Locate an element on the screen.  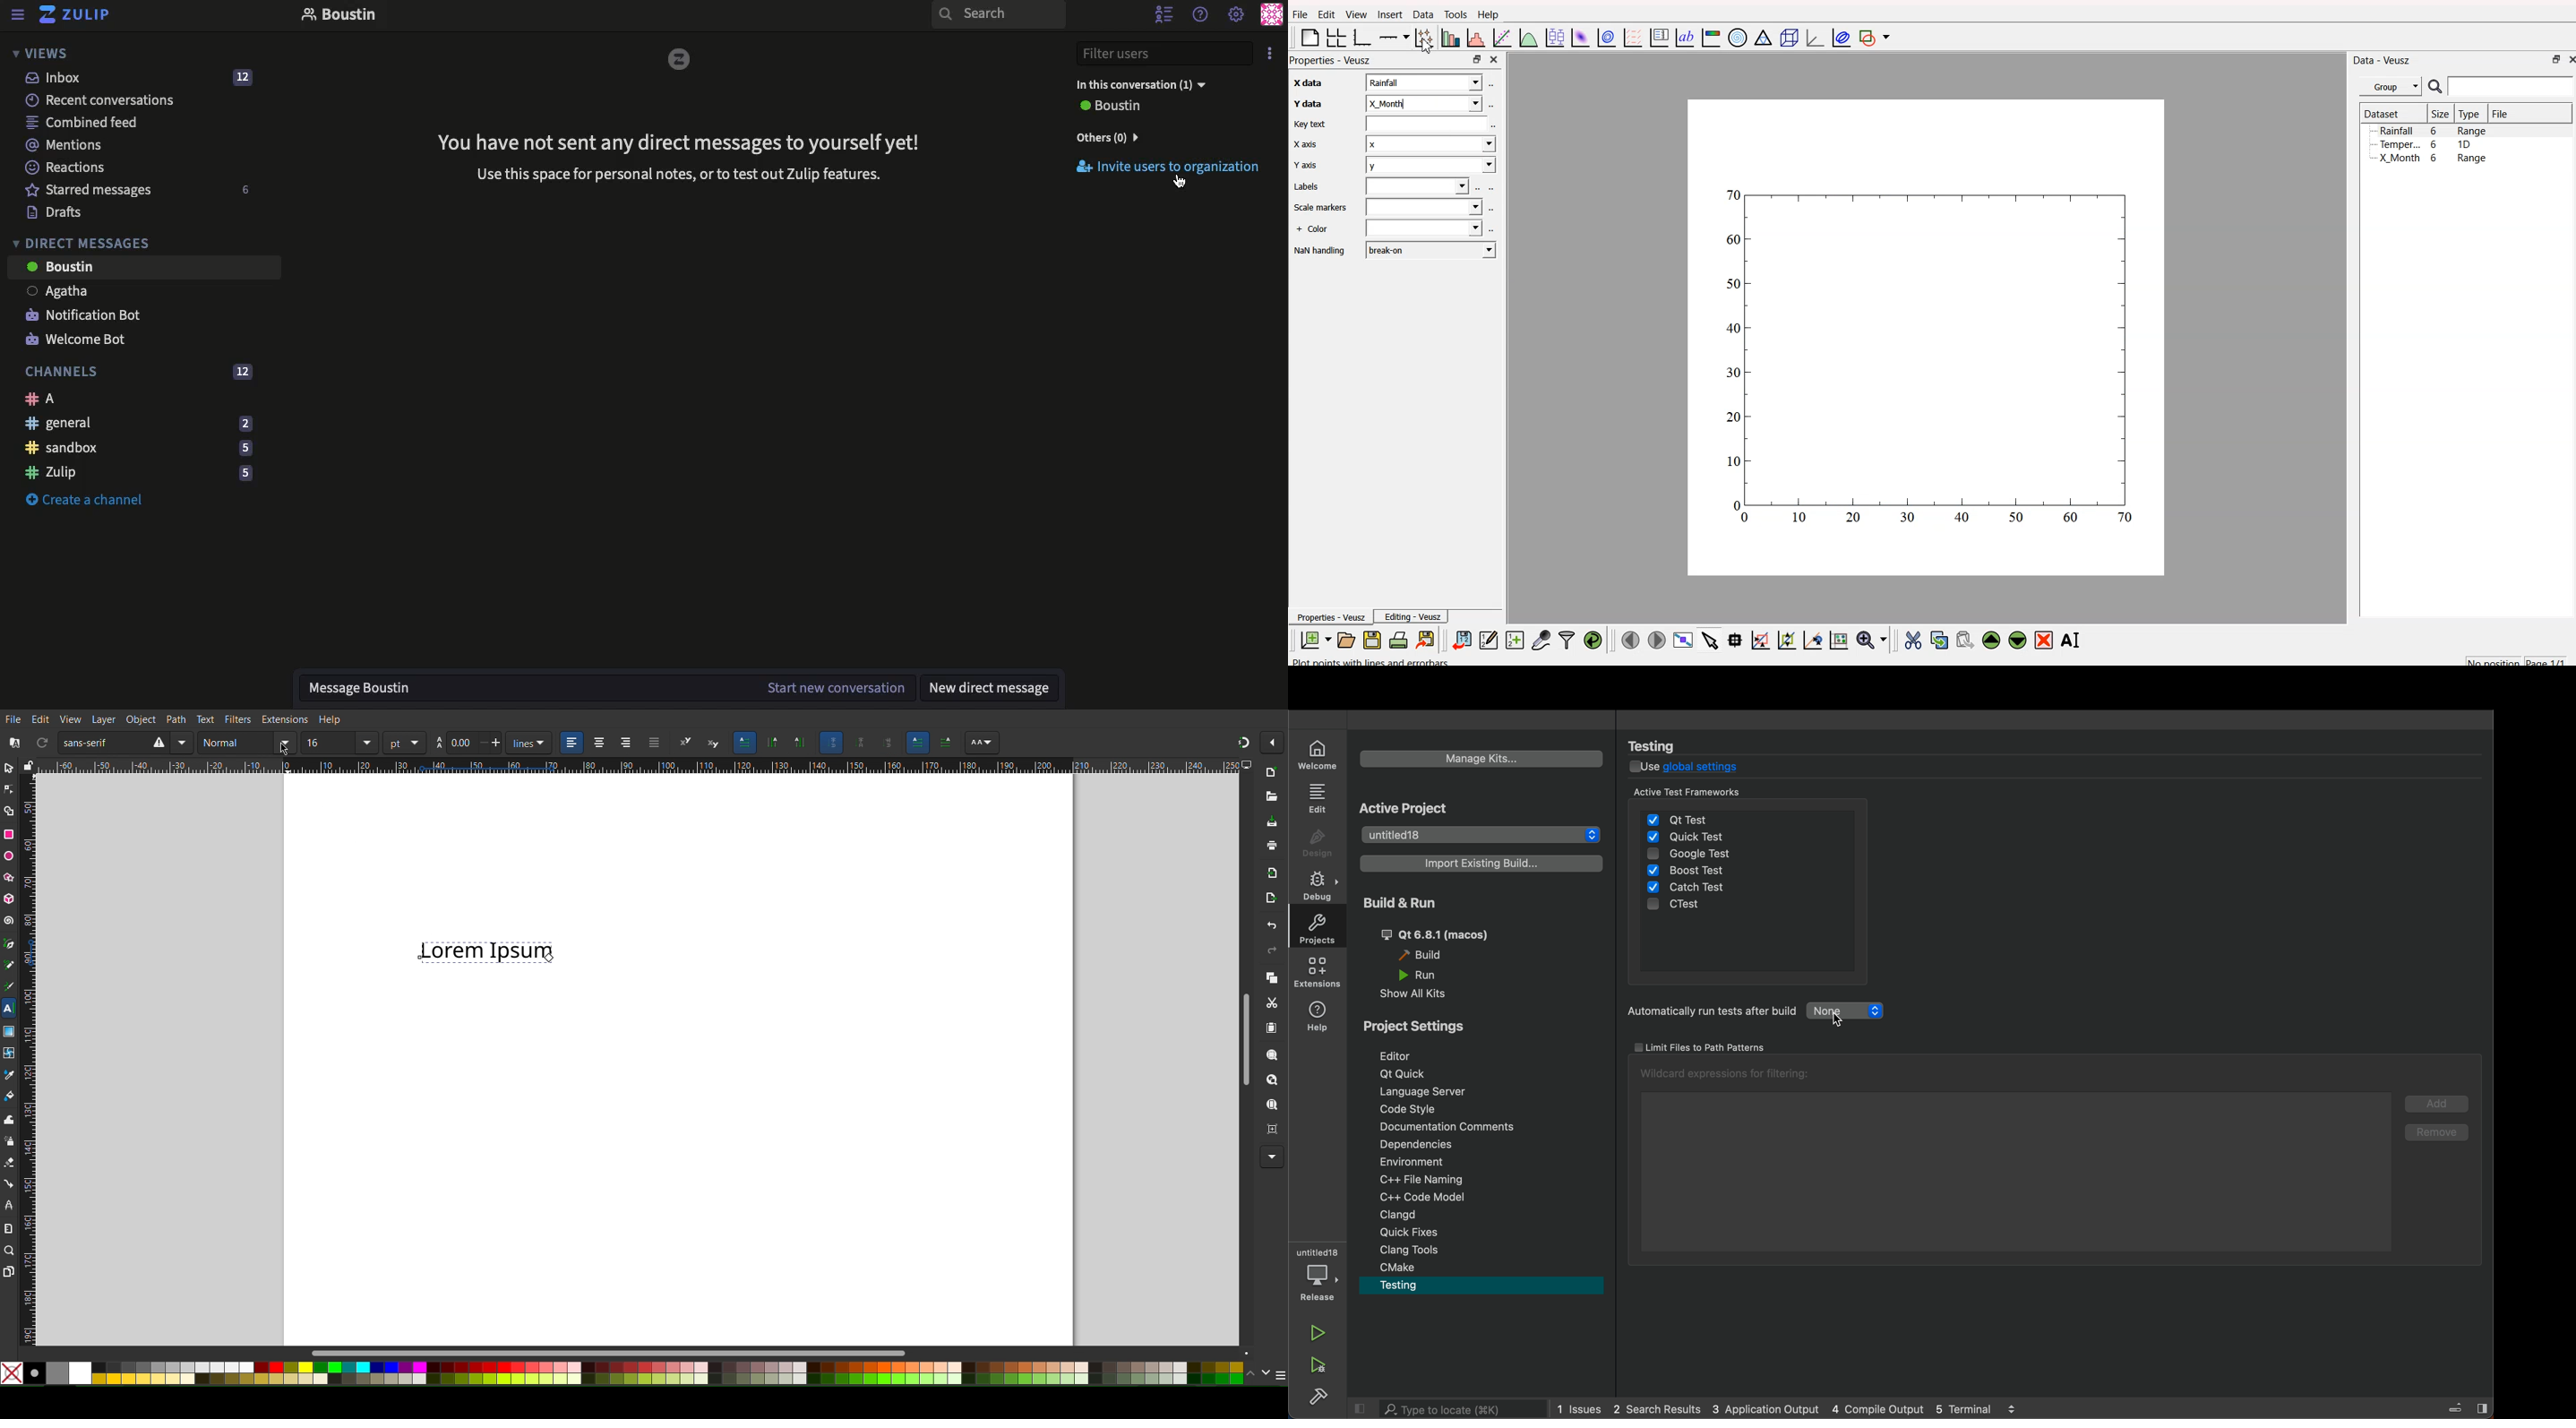
Group is located at coordinates (2390, 87).